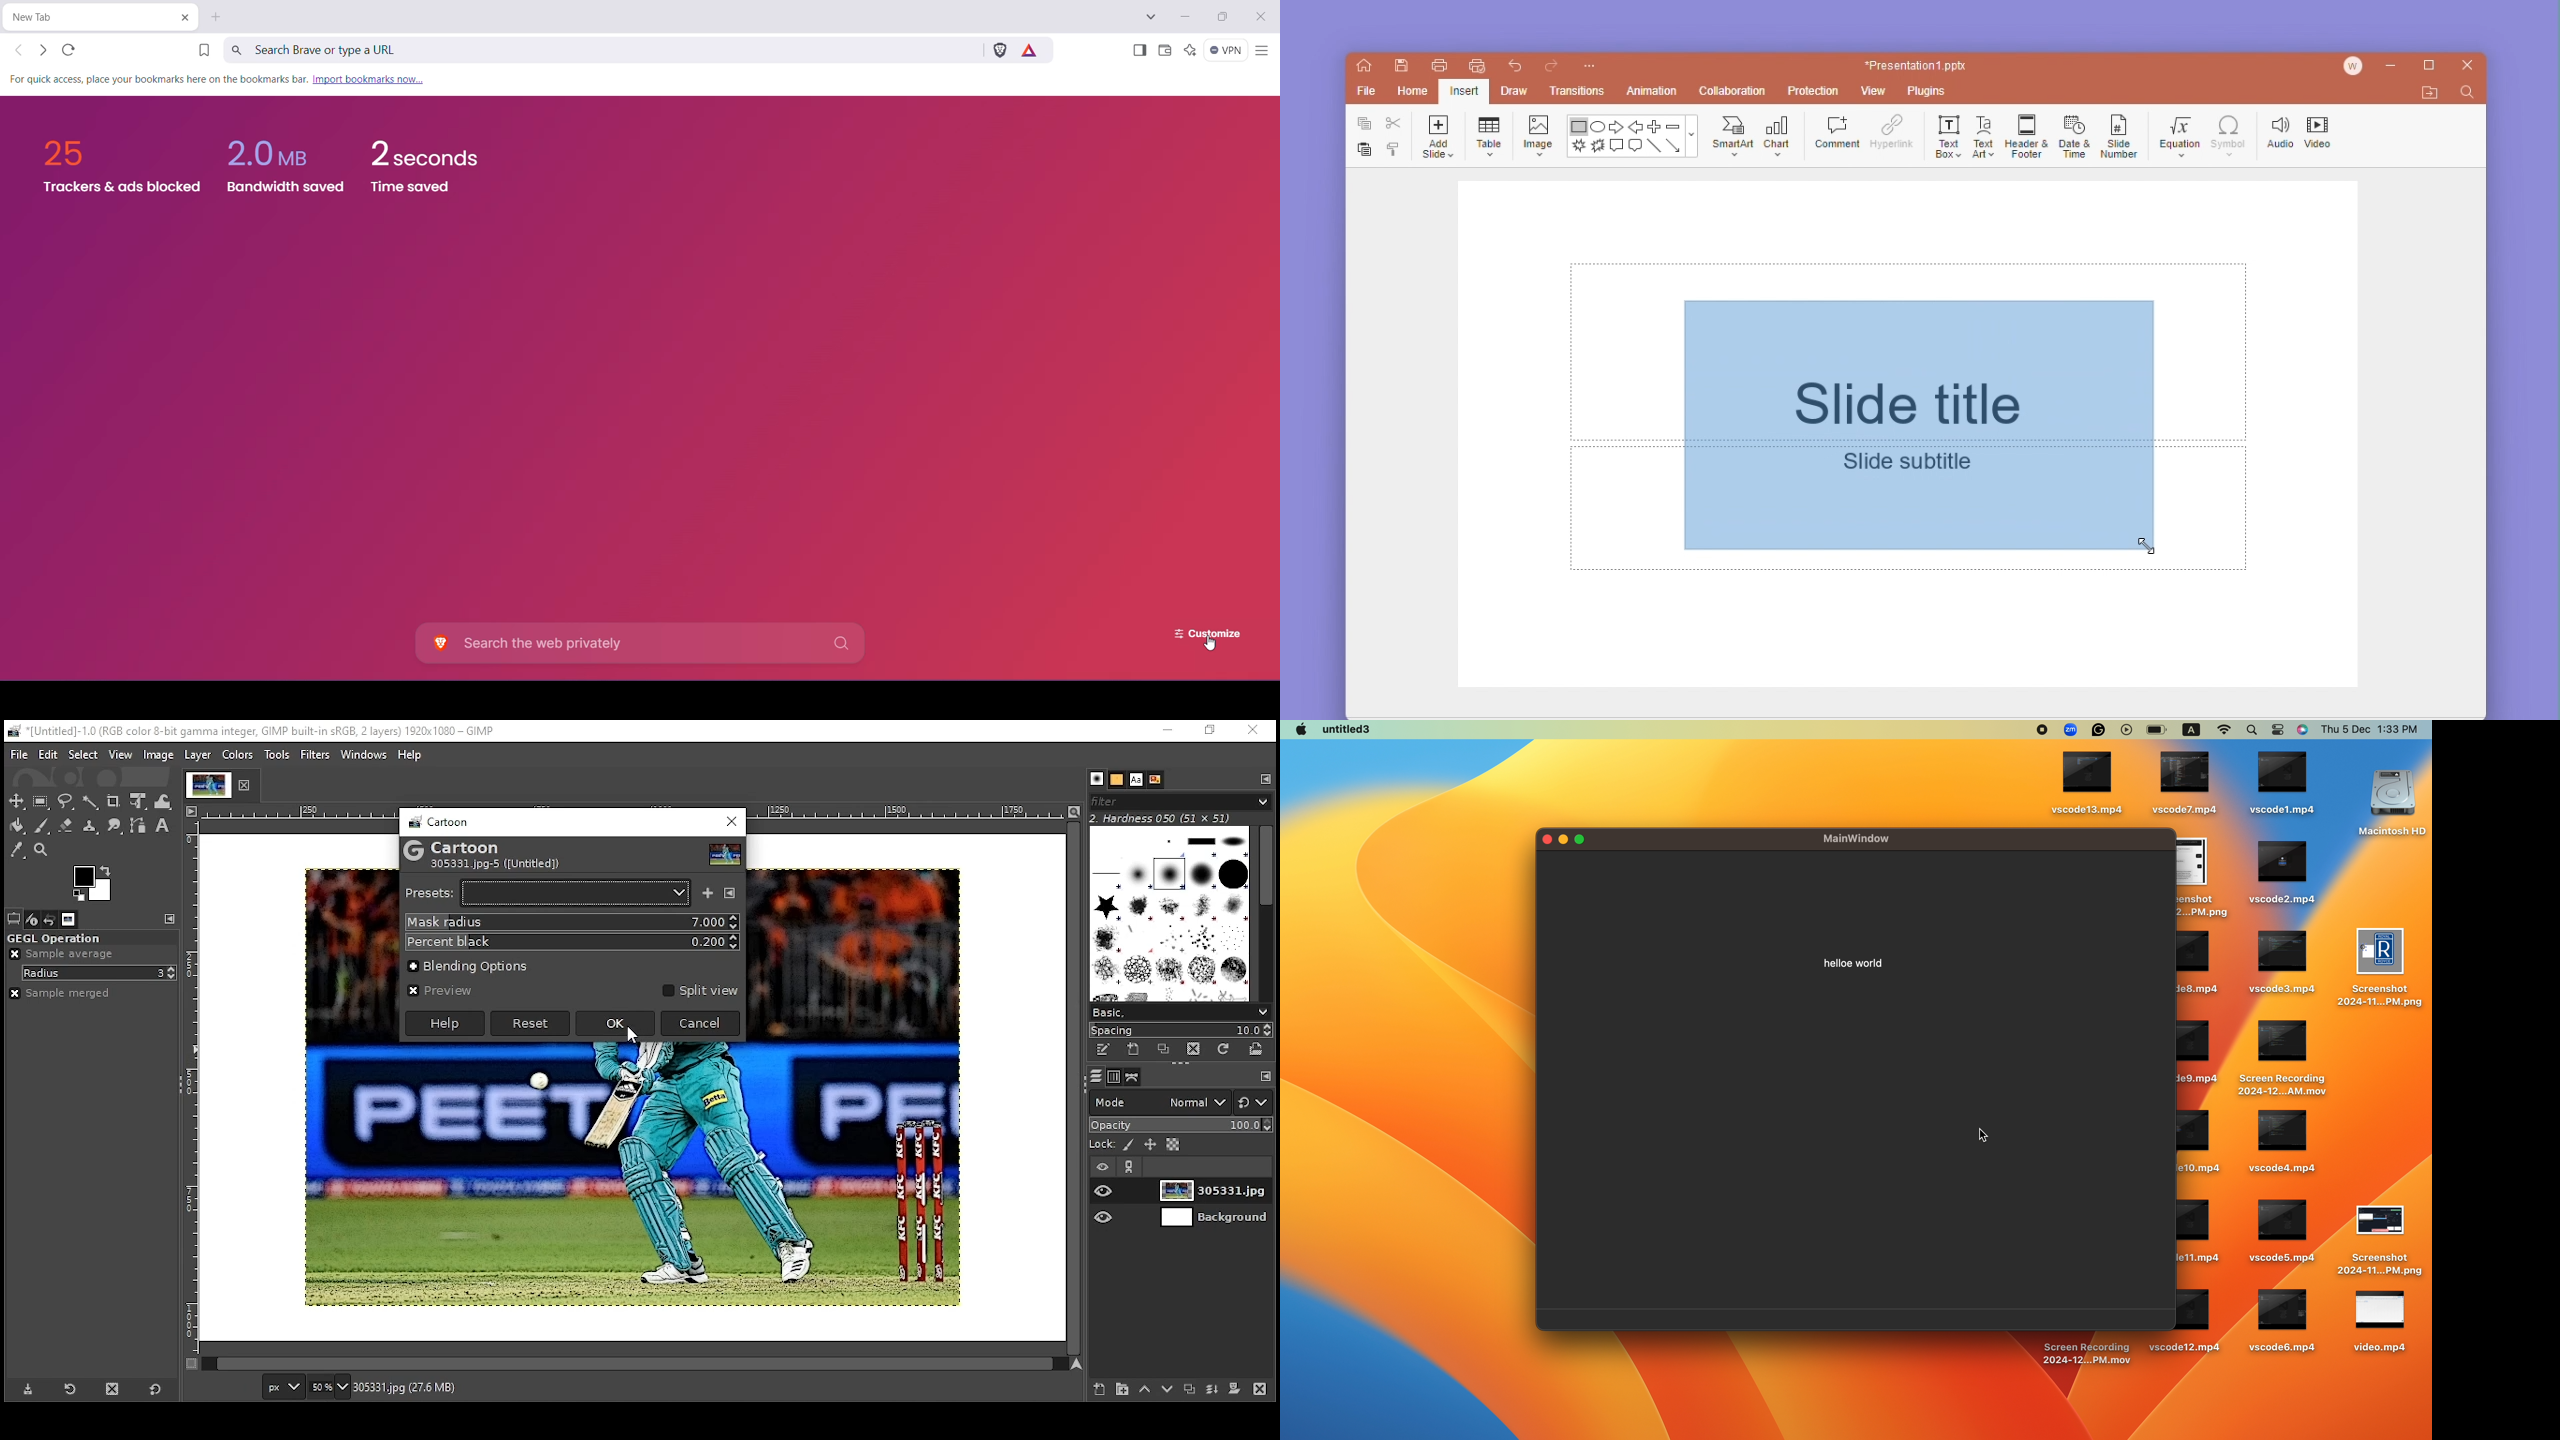 This screenshot has height=1456, width=2576. I want to click on refresh brushes, so click(1225, 1049).